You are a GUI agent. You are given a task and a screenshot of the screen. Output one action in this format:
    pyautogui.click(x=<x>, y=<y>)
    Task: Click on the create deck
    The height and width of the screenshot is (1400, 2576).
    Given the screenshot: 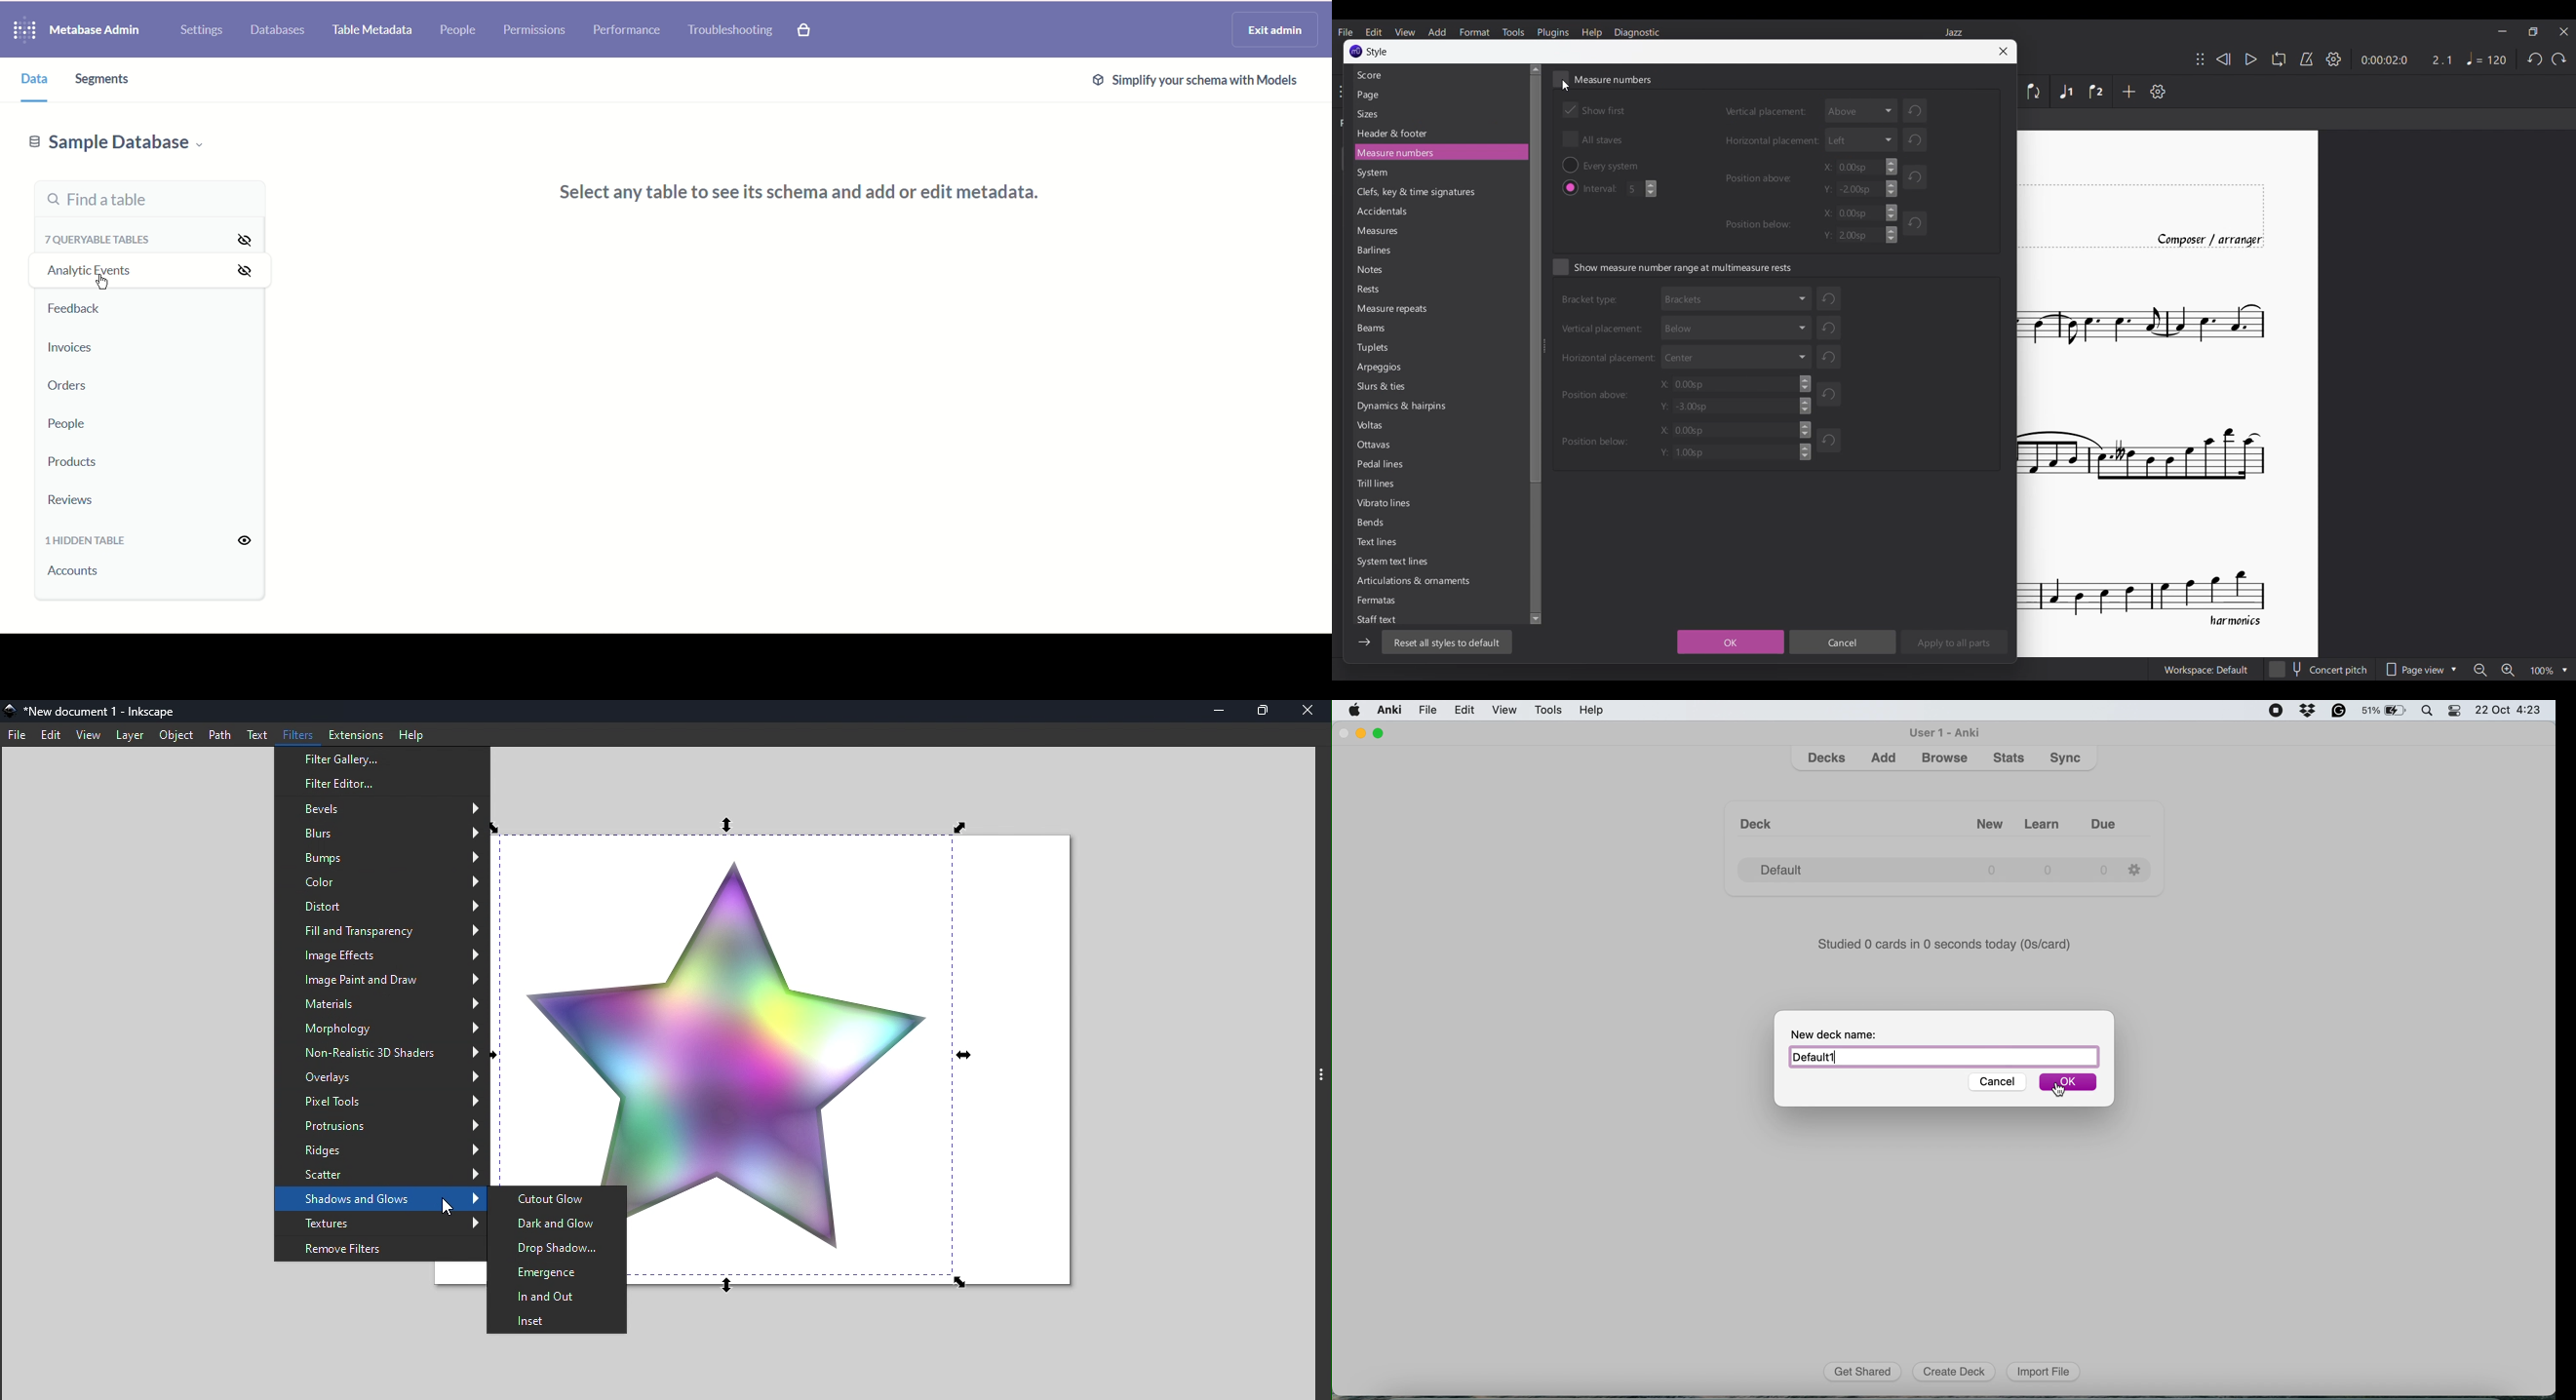 What is the action you would take?
    pyautogui.click(x=1954, y=1372)
    